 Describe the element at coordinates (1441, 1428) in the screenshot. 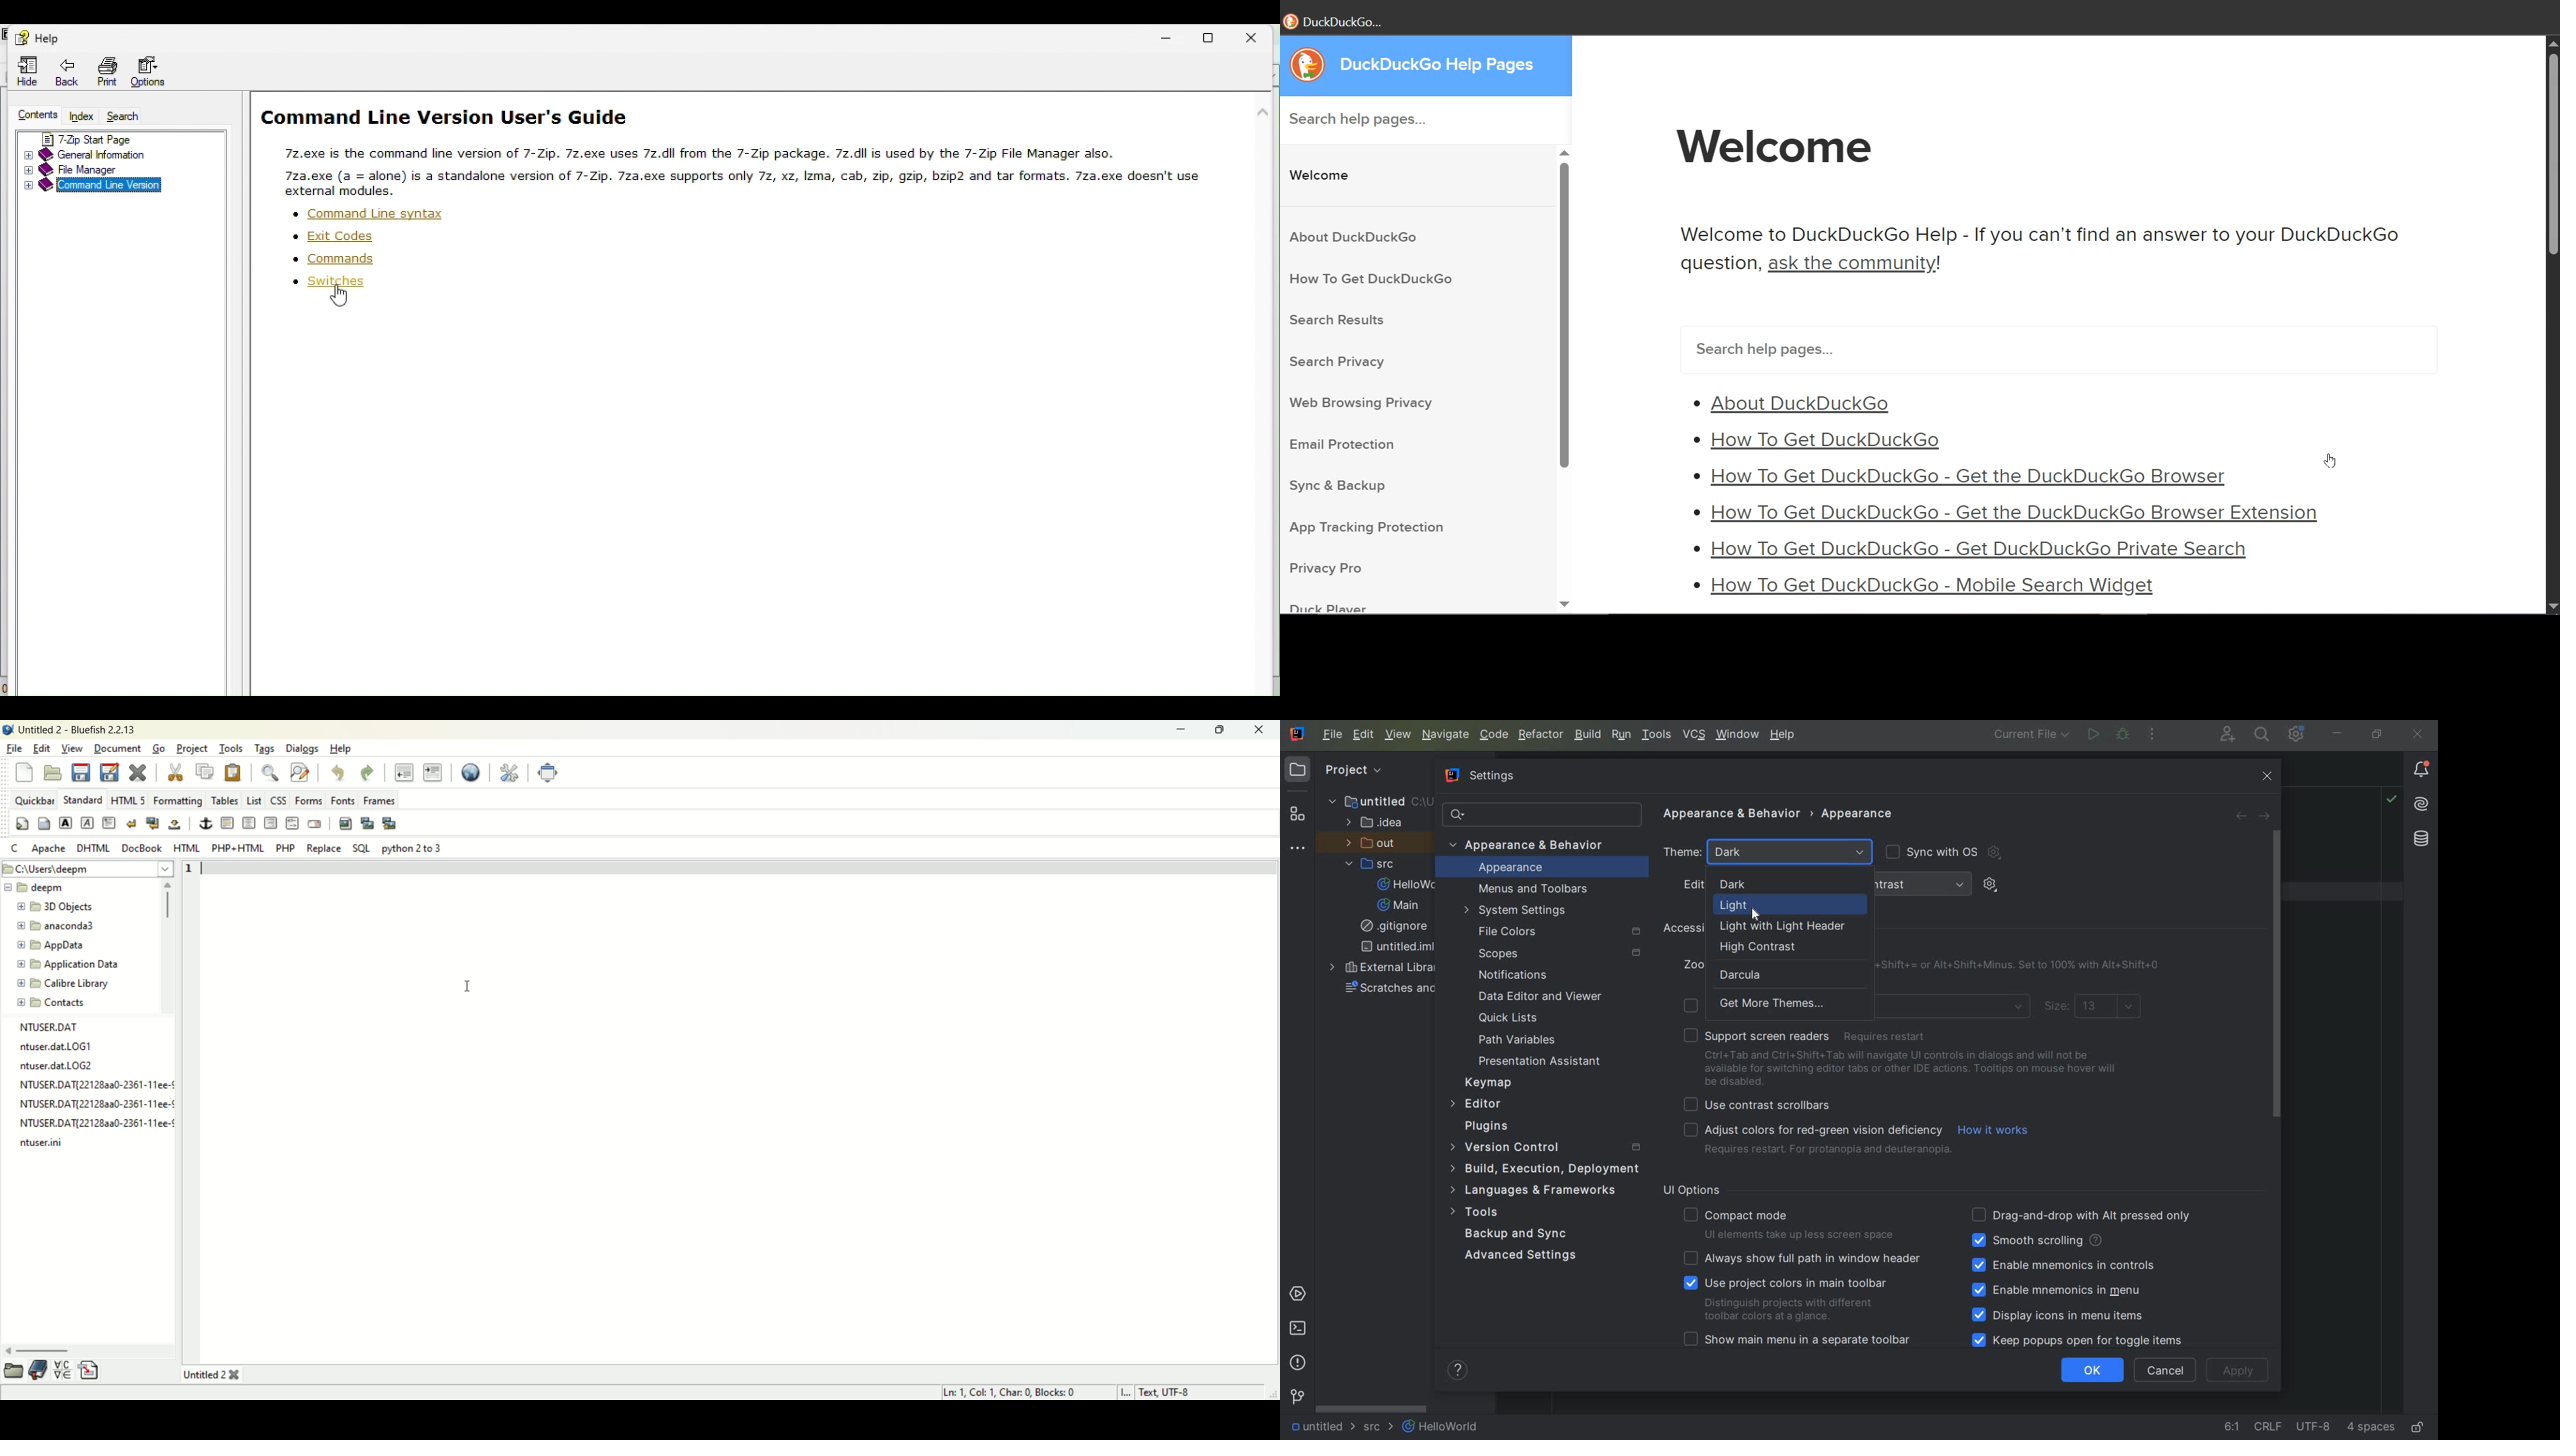

I see `HelloWorld` at that location.